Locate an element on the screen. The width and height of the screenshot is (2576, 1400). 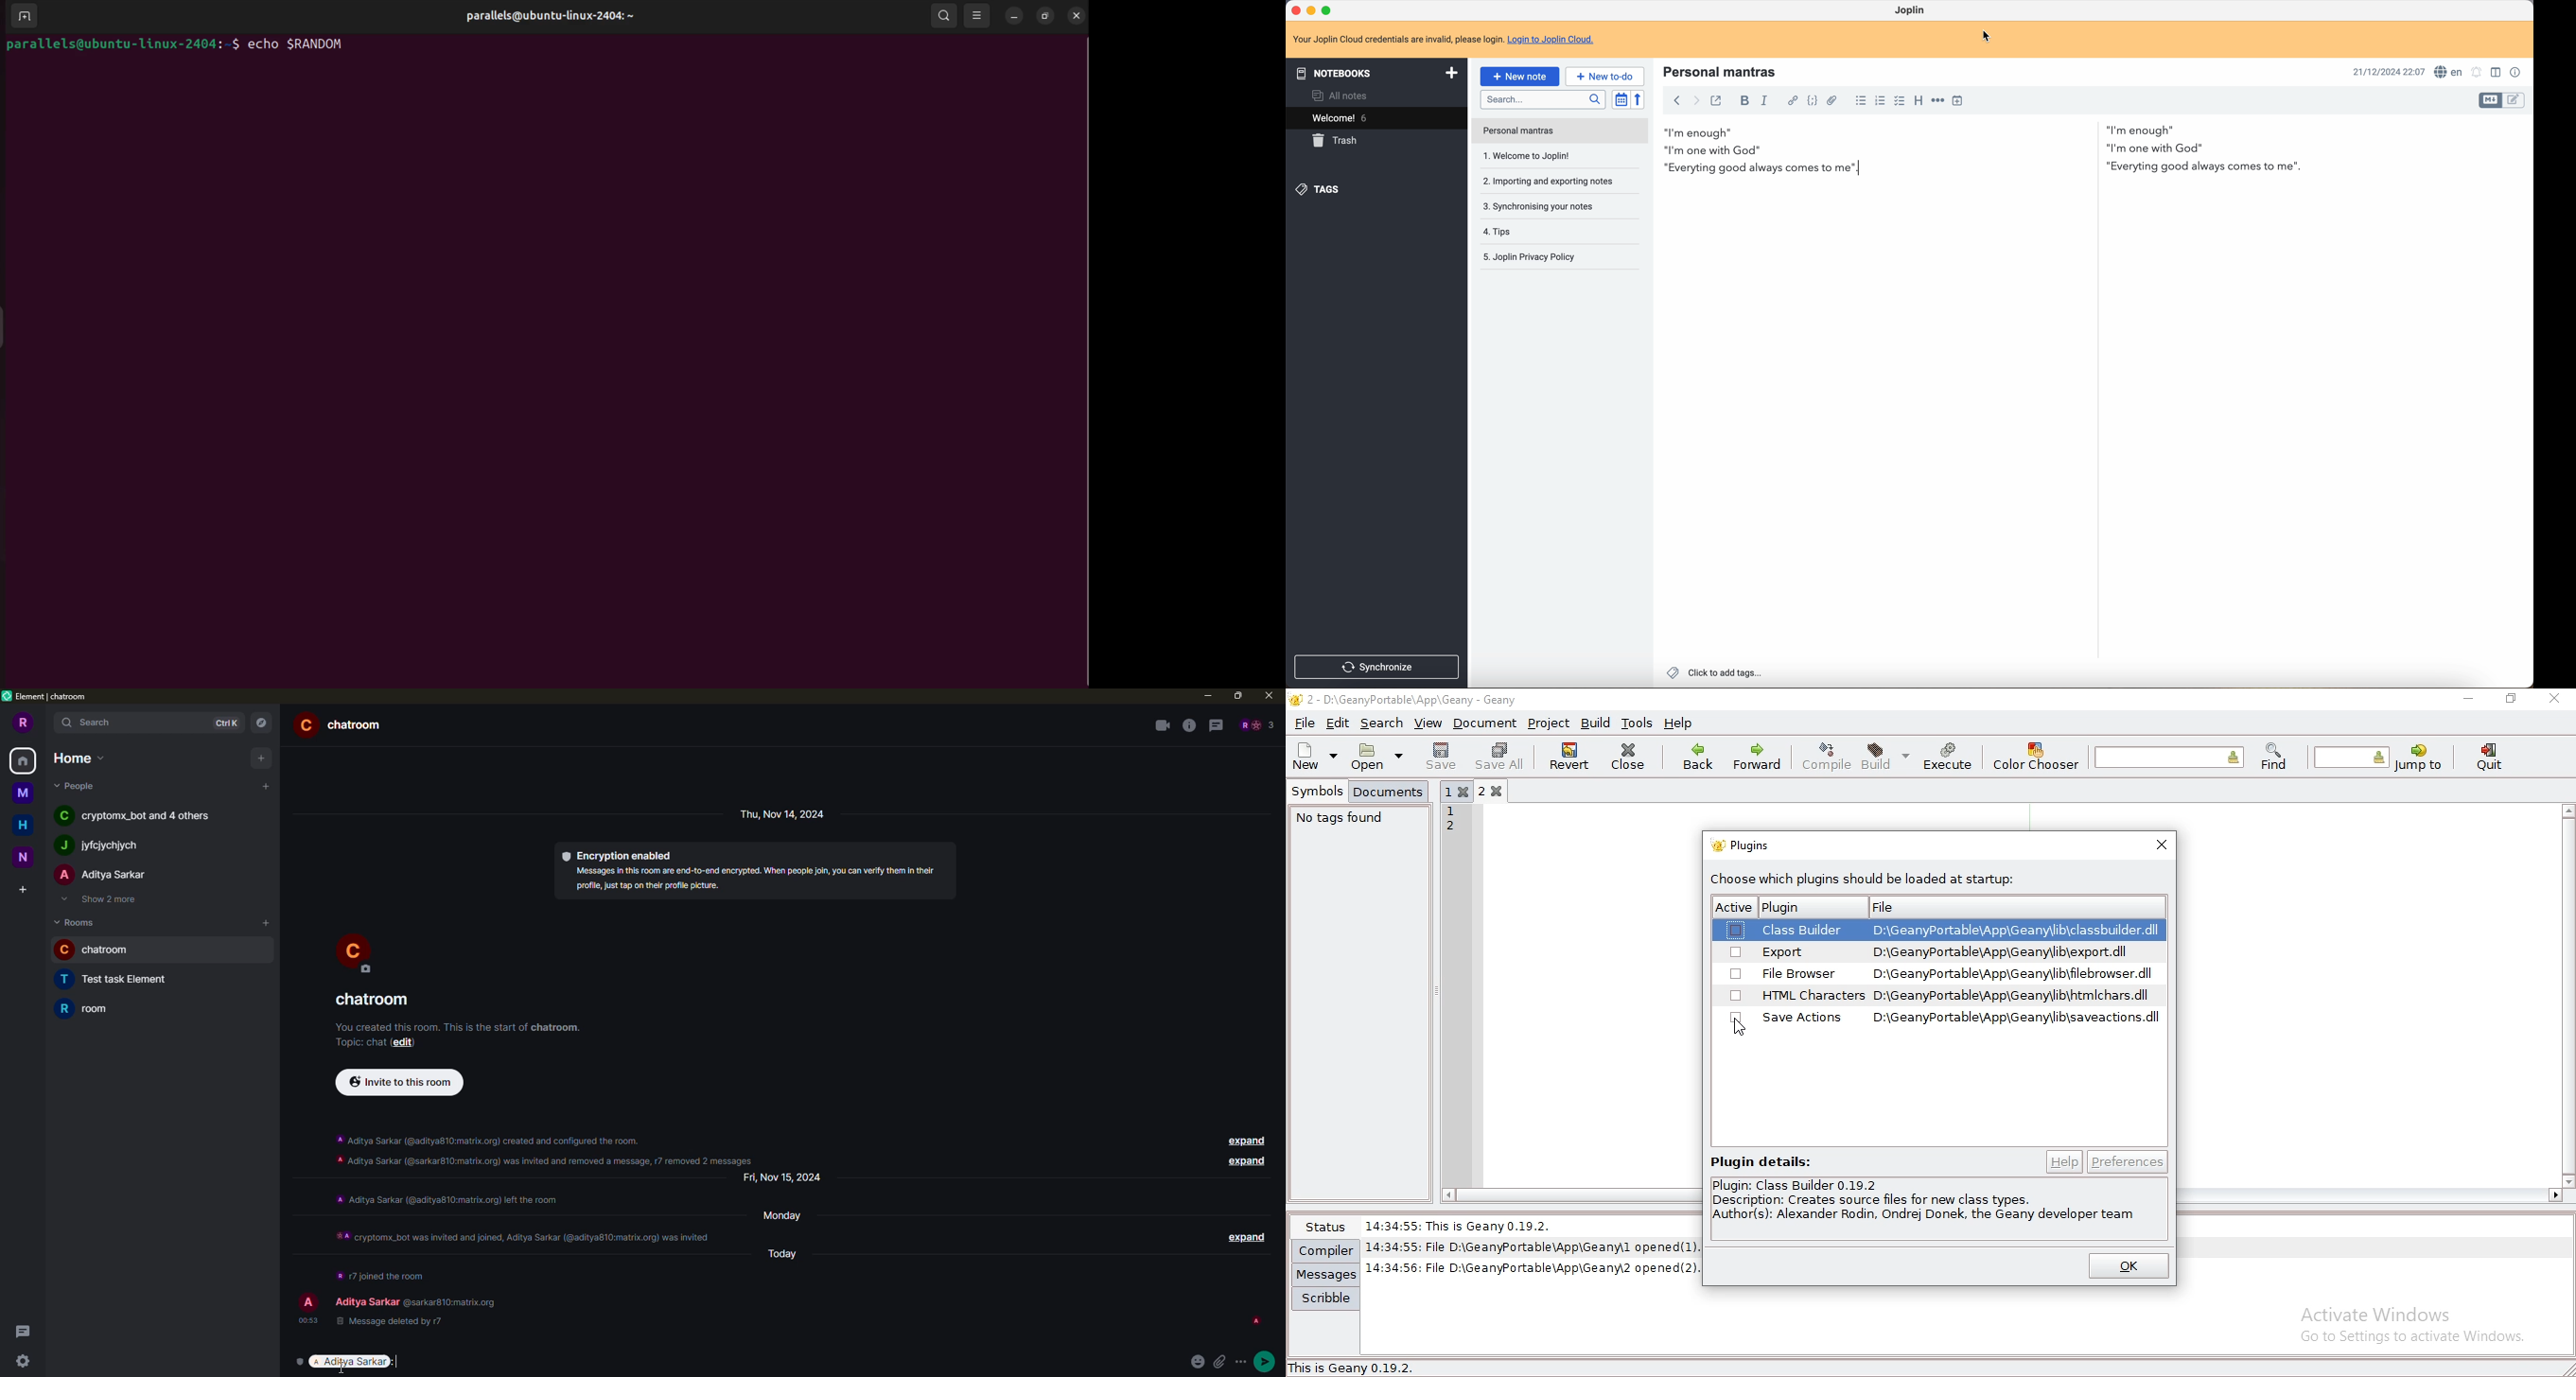
invite to this room is located at coordinates (403, 1082).